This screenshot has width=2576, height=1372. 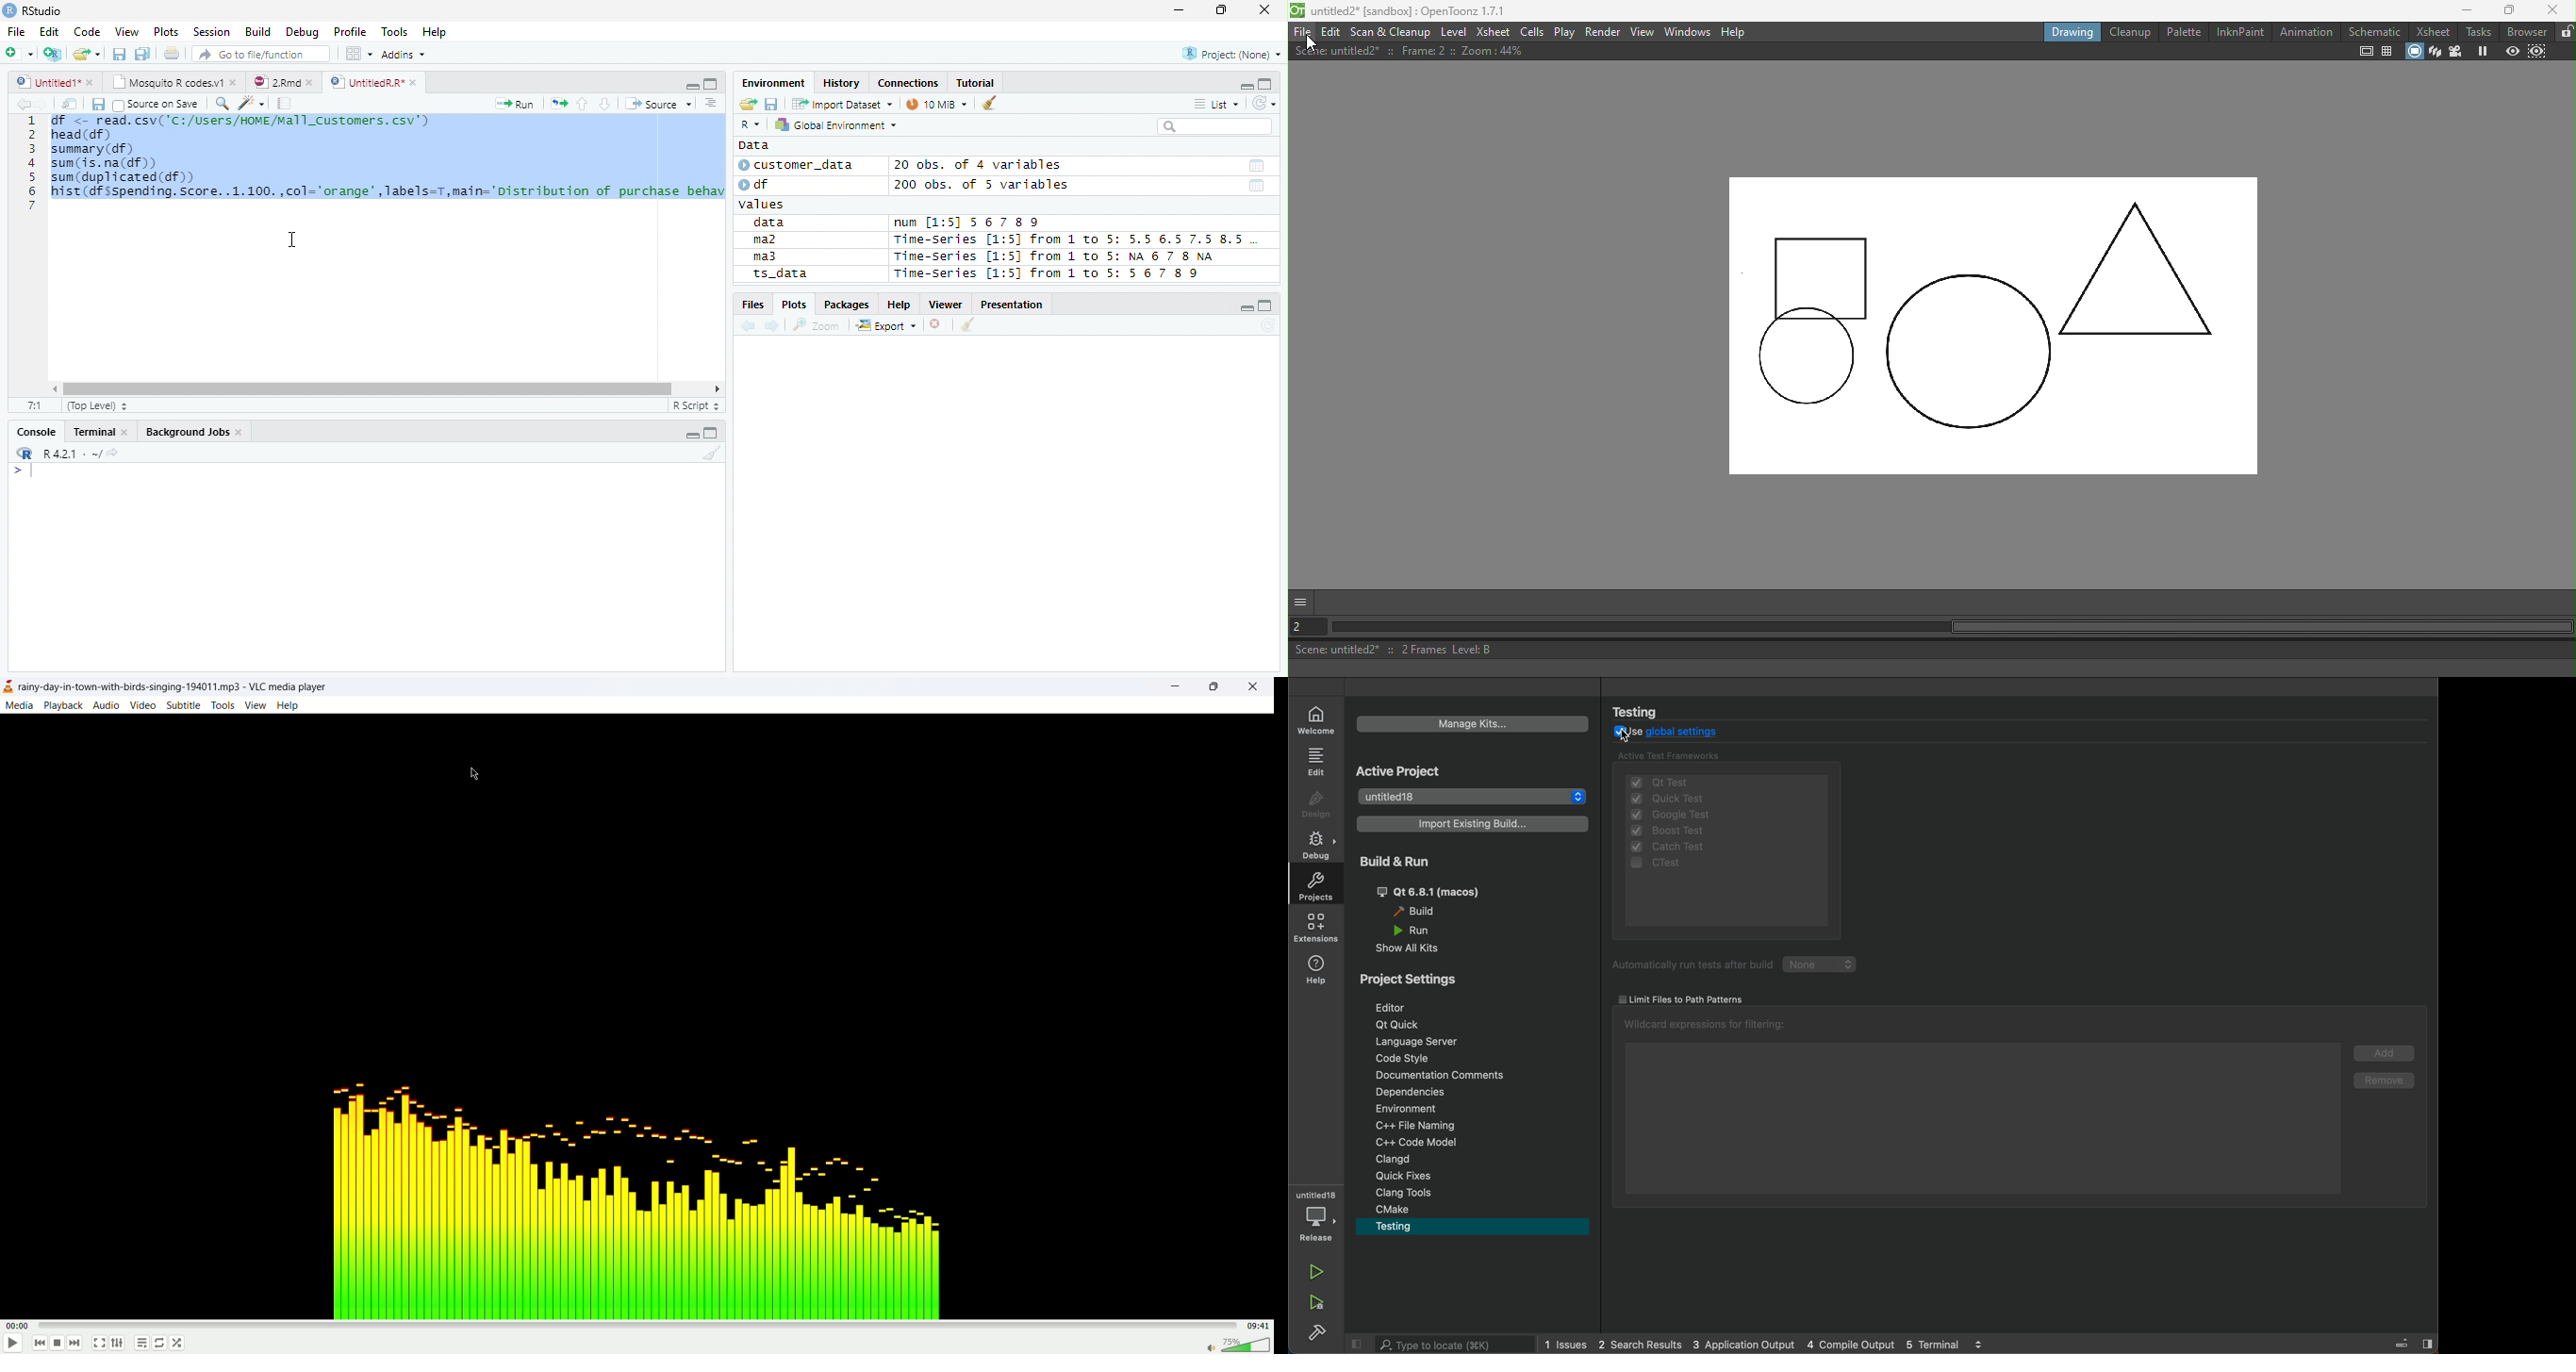 I want to click on View Current work directory, so click(x=114, y=453).